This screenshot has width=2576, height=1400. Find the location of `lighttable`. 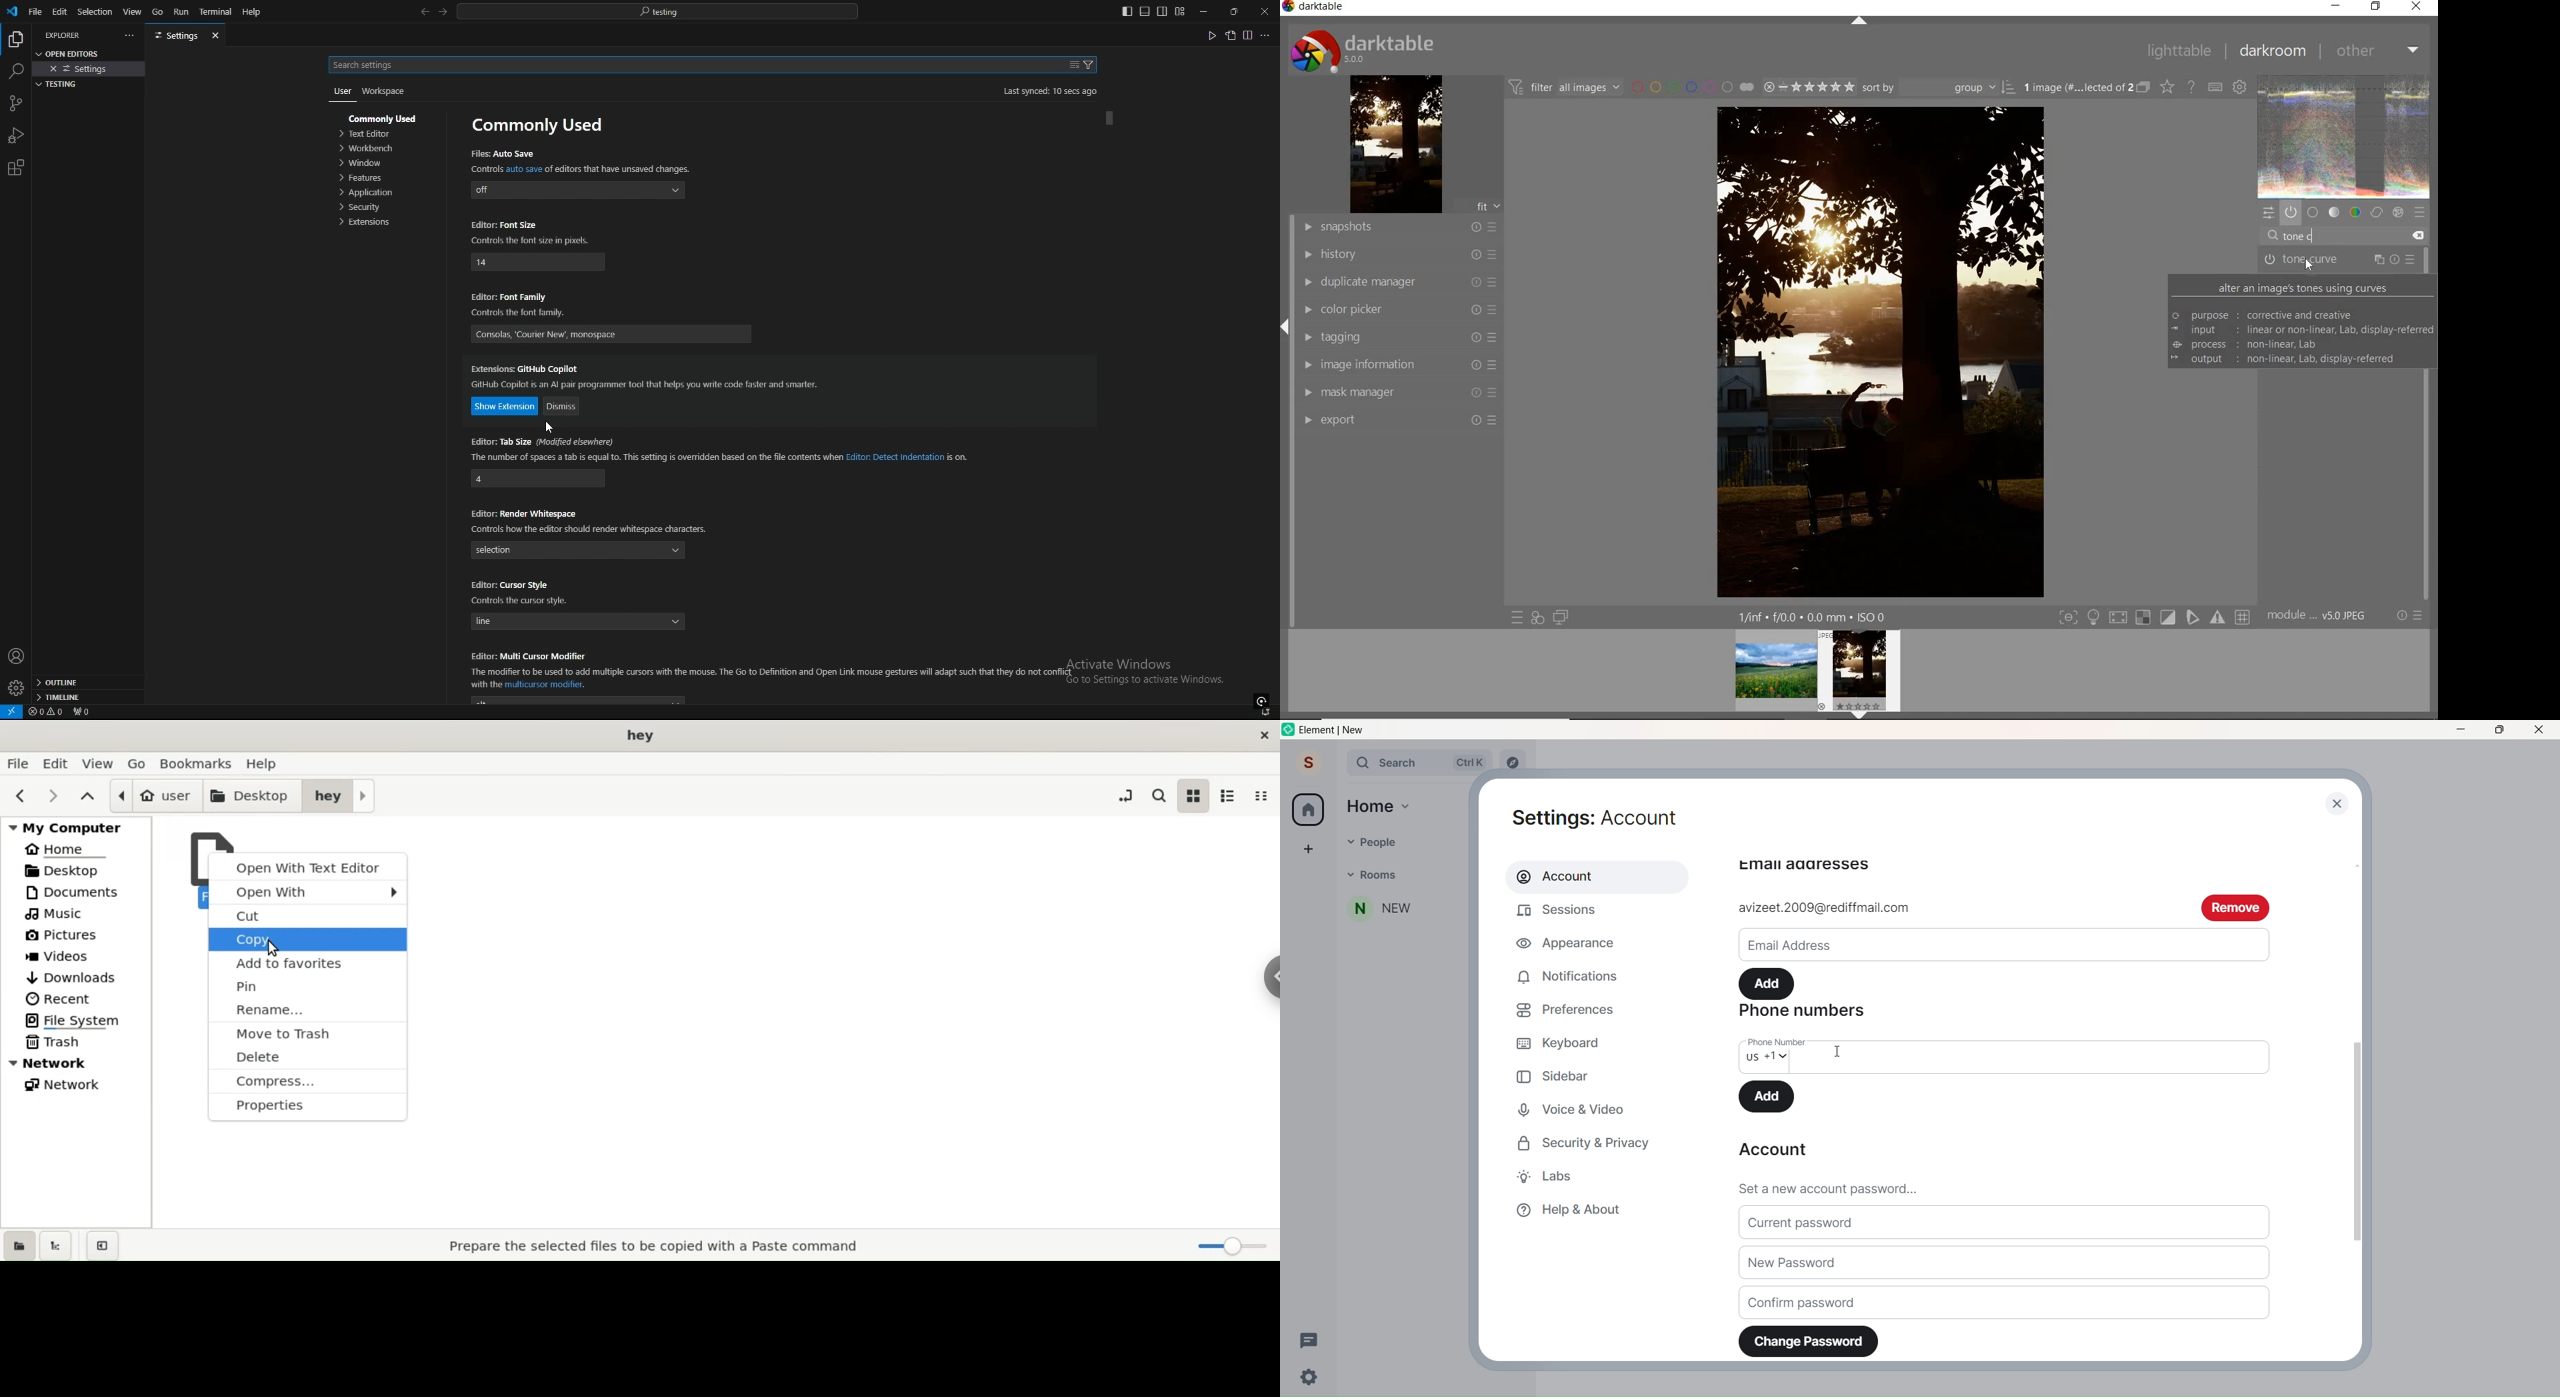

lighttable is located at coordinates (2177, 52).